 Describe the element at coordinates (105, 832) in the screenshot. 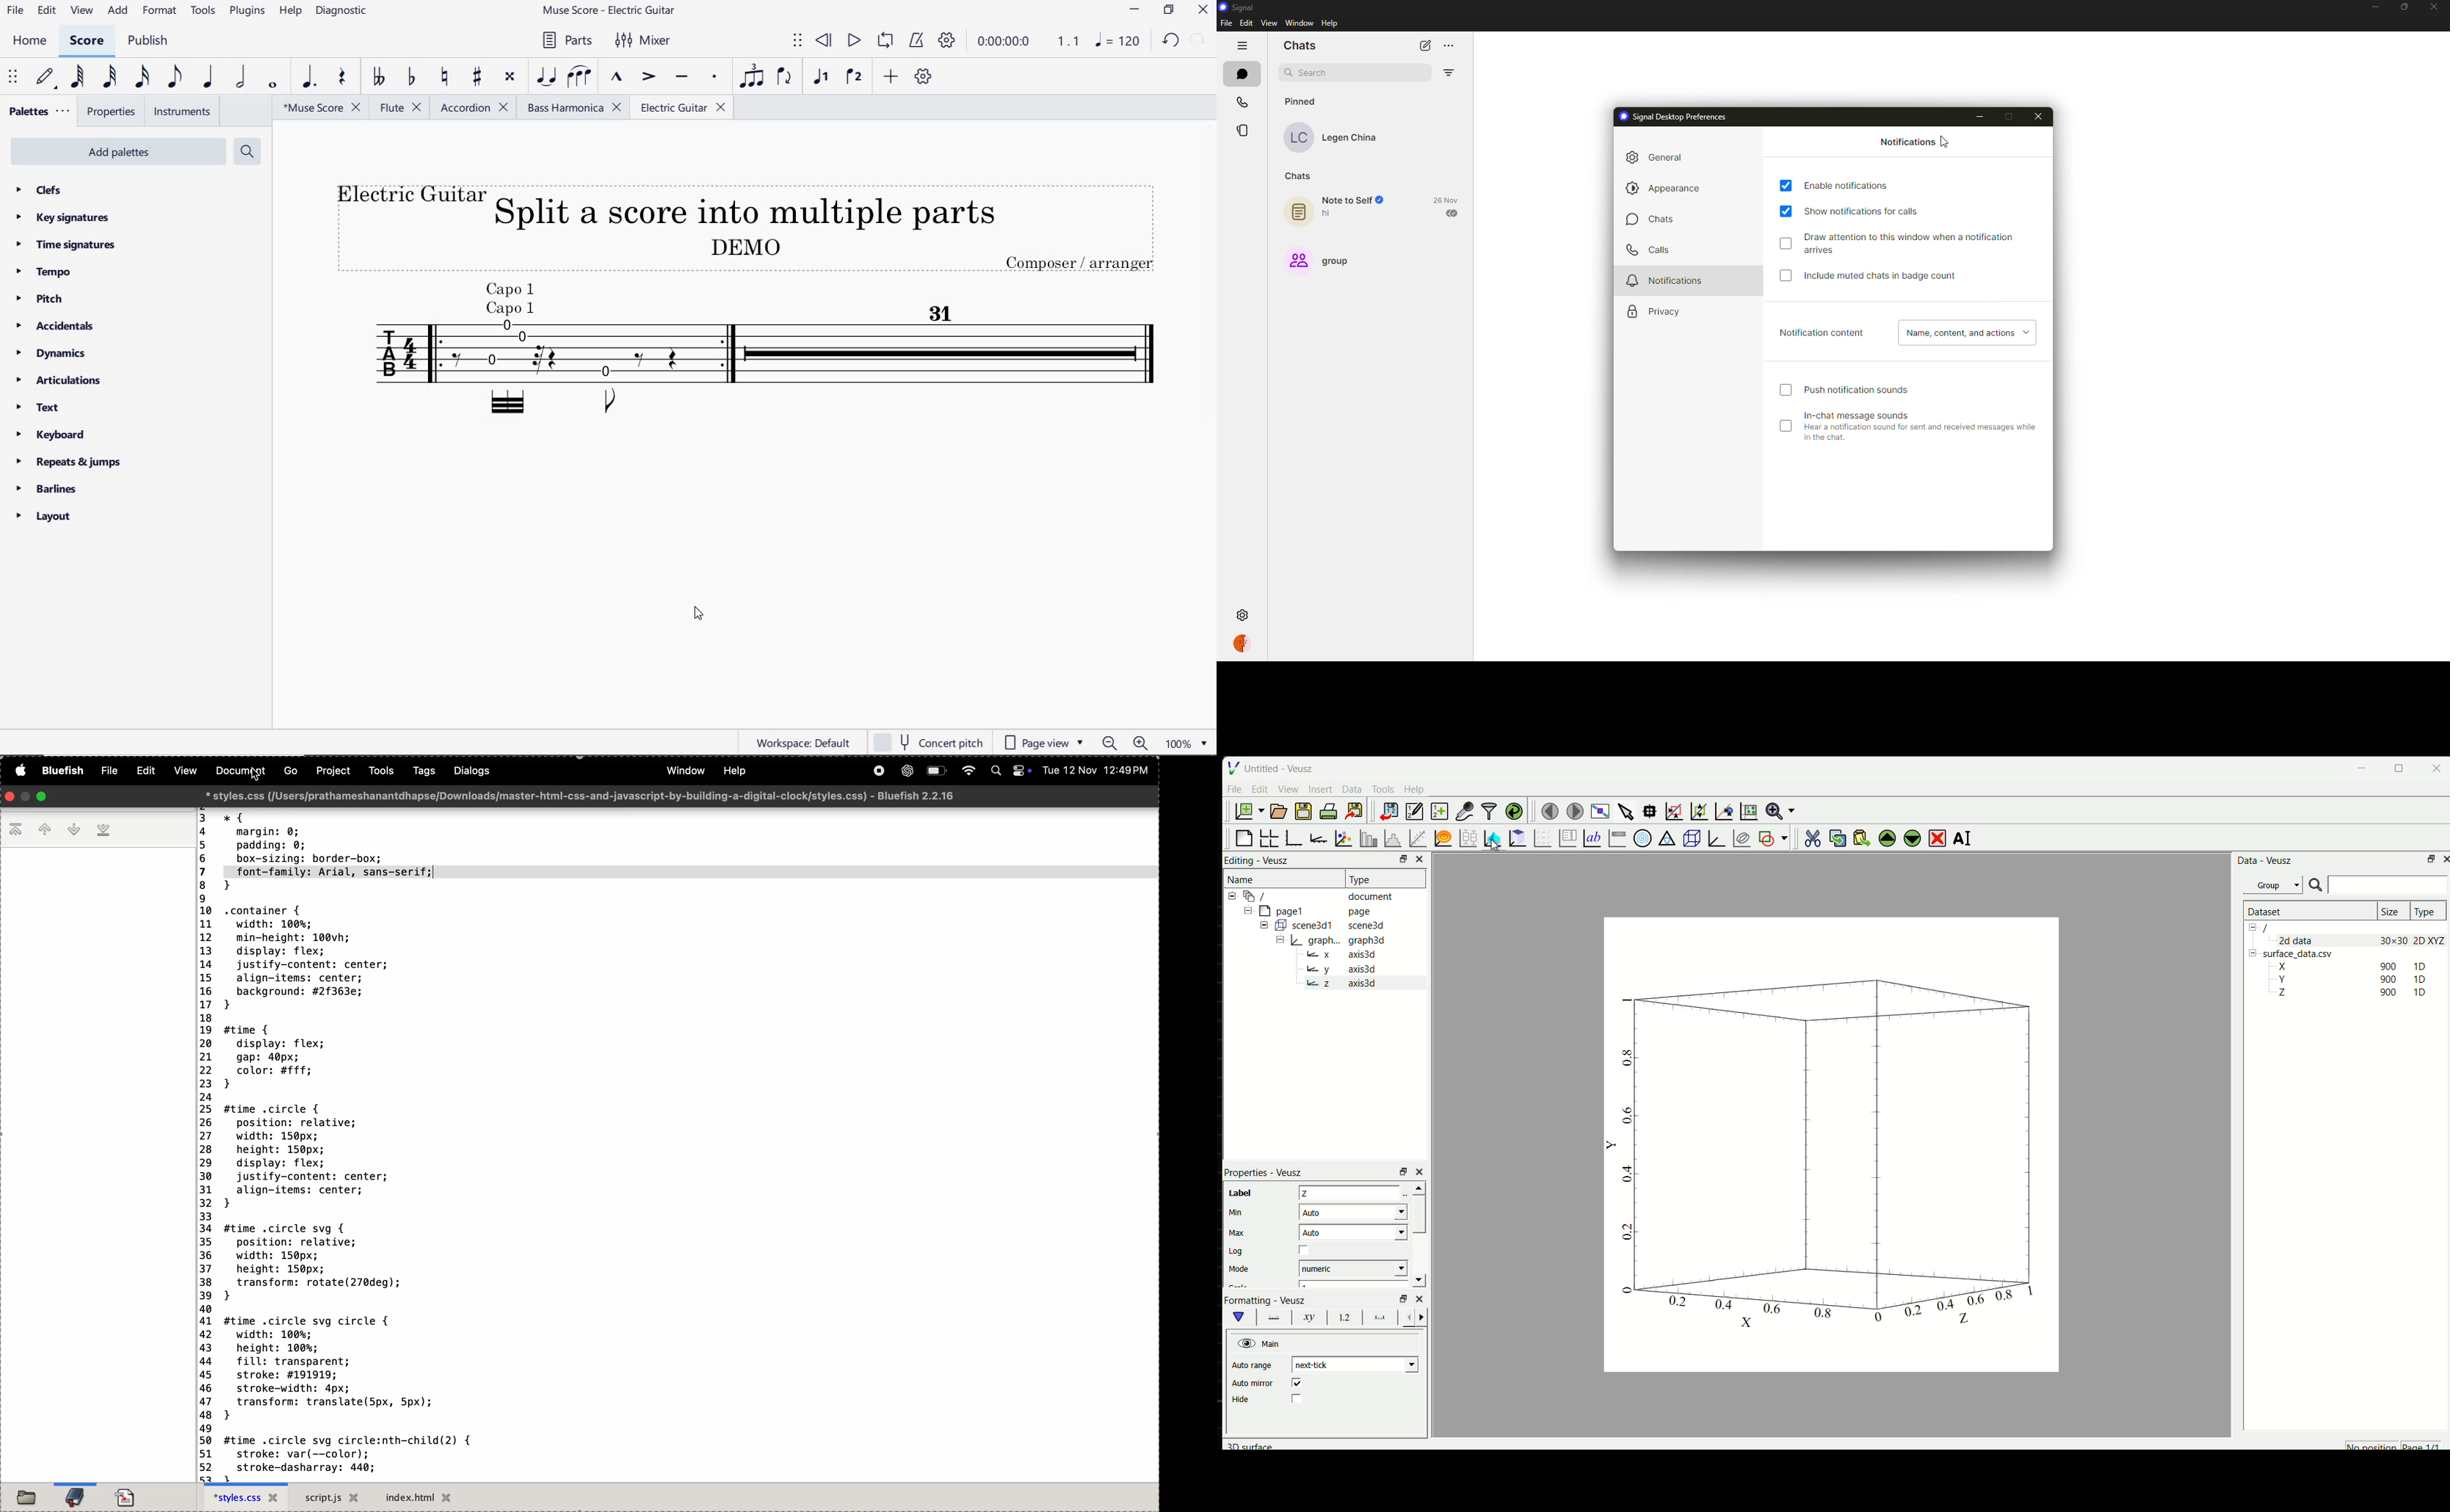

I see `last book mark` at that location.